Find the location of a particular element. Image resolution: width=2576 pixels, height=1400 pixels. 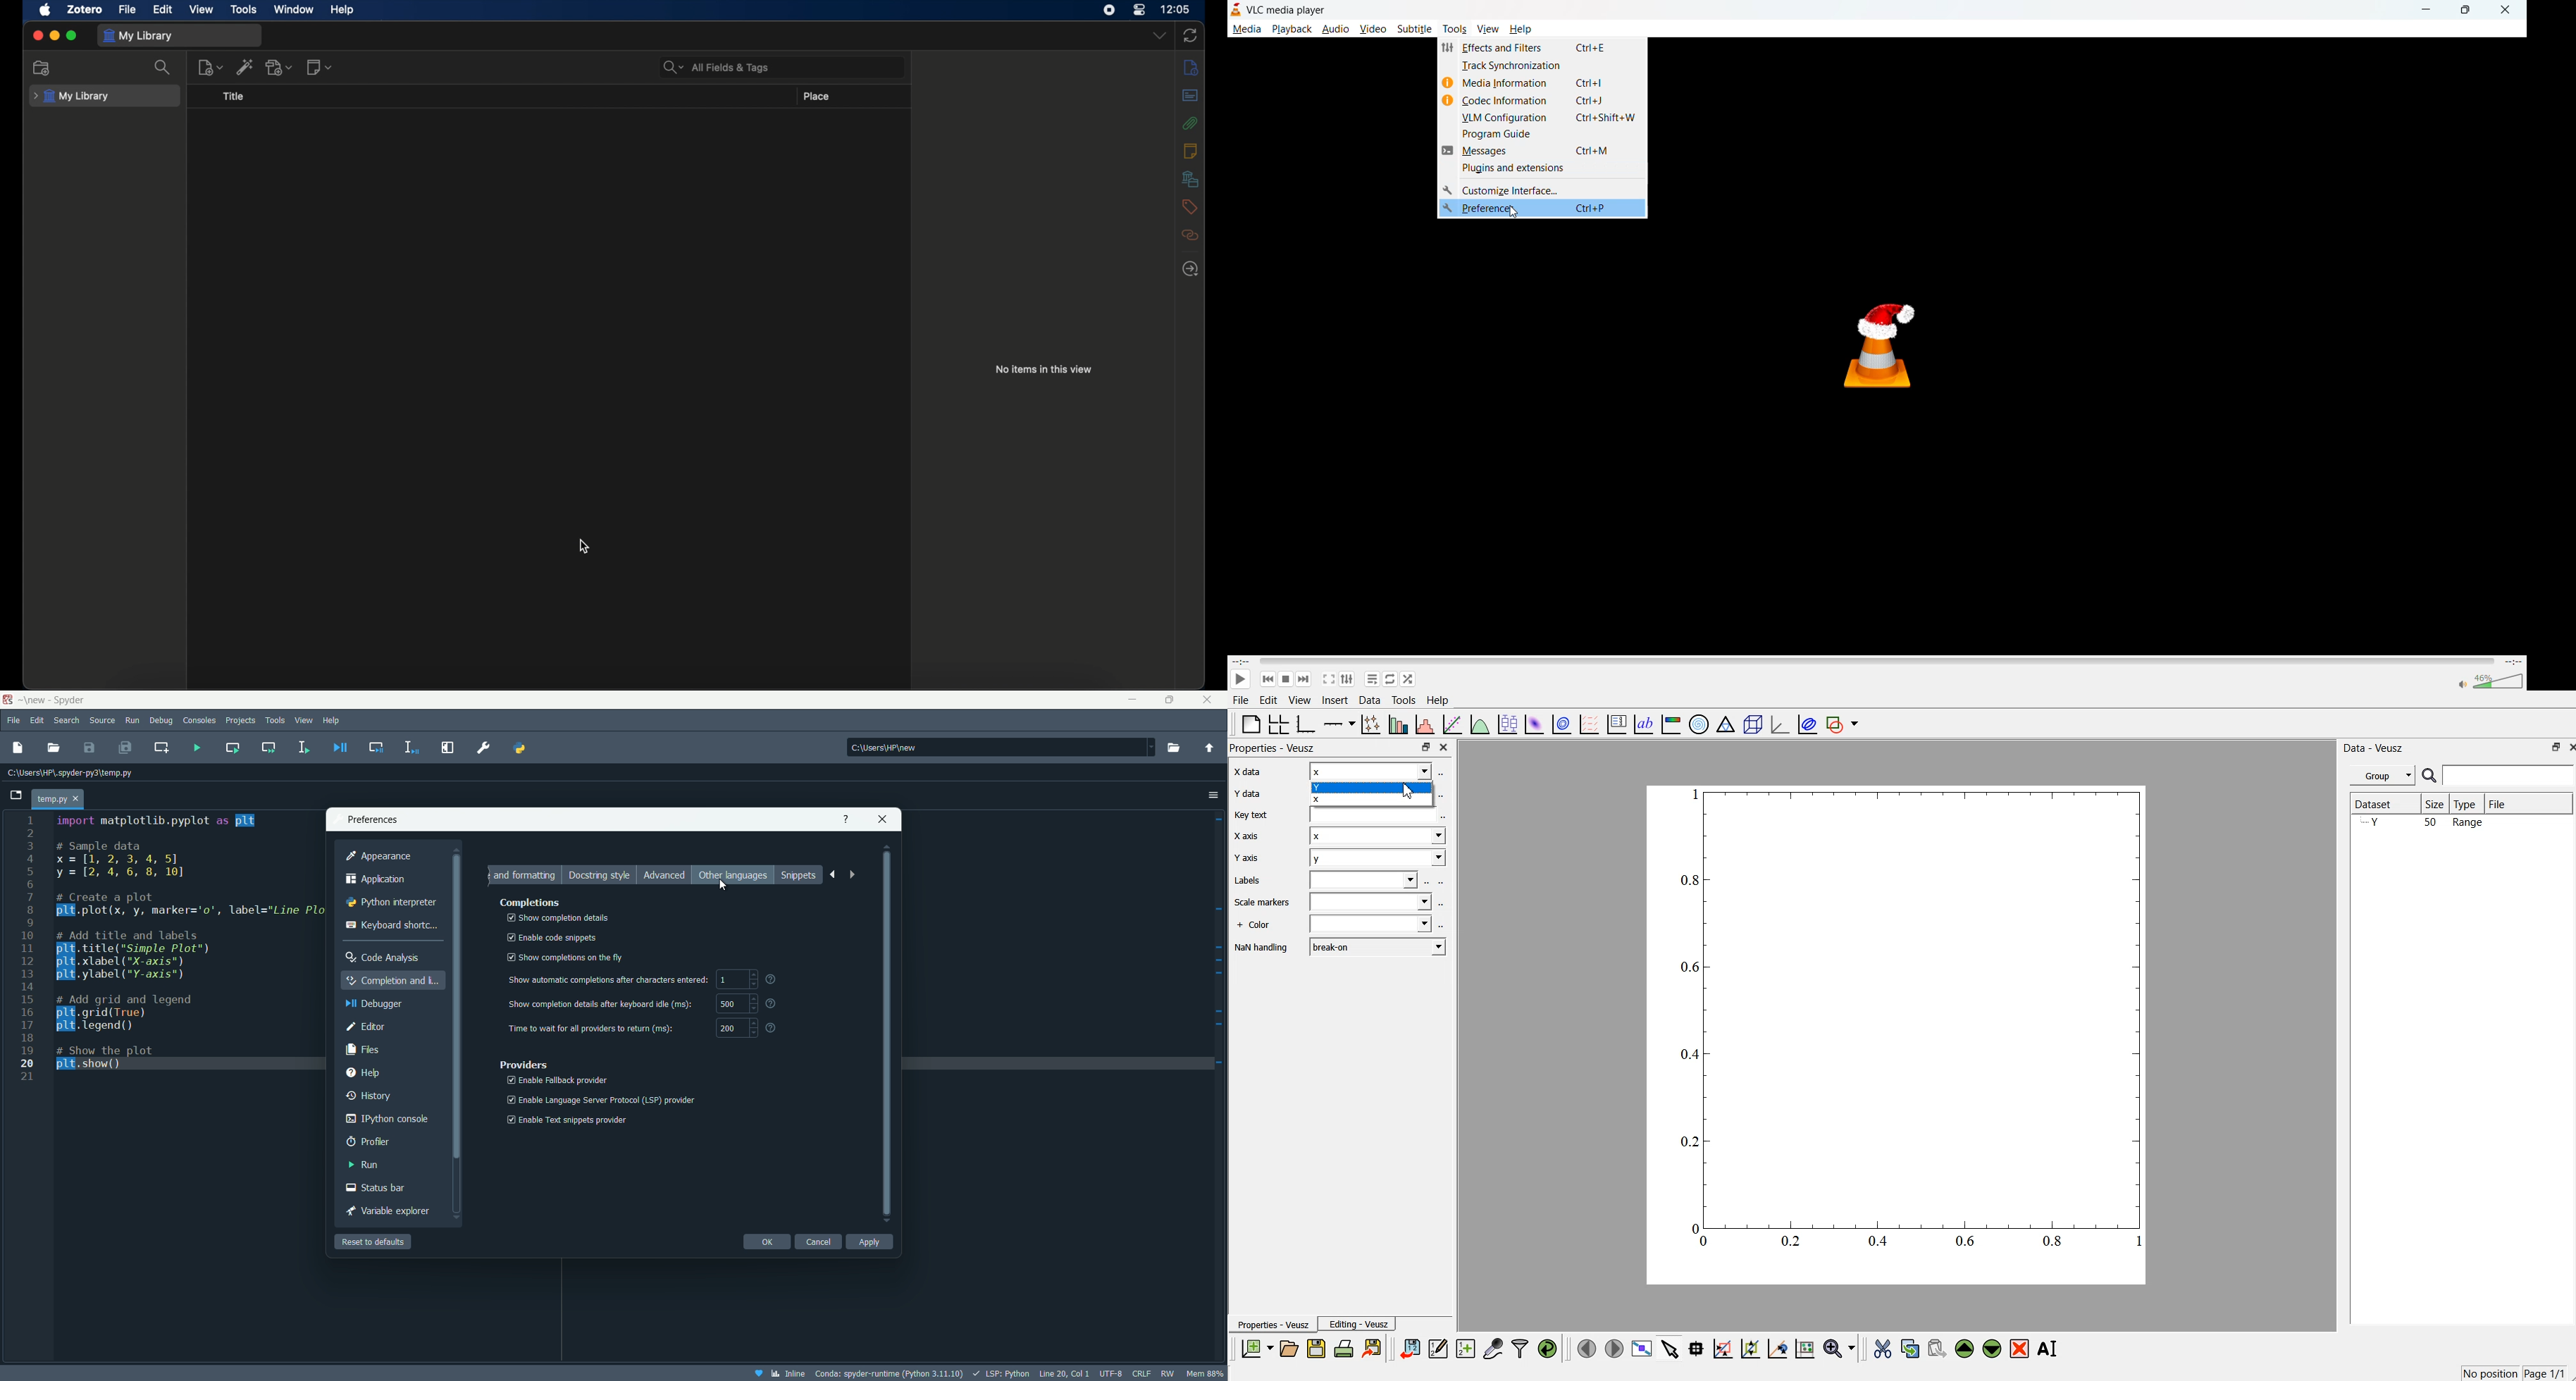

Docstring style is located at coordinates (595, 875).